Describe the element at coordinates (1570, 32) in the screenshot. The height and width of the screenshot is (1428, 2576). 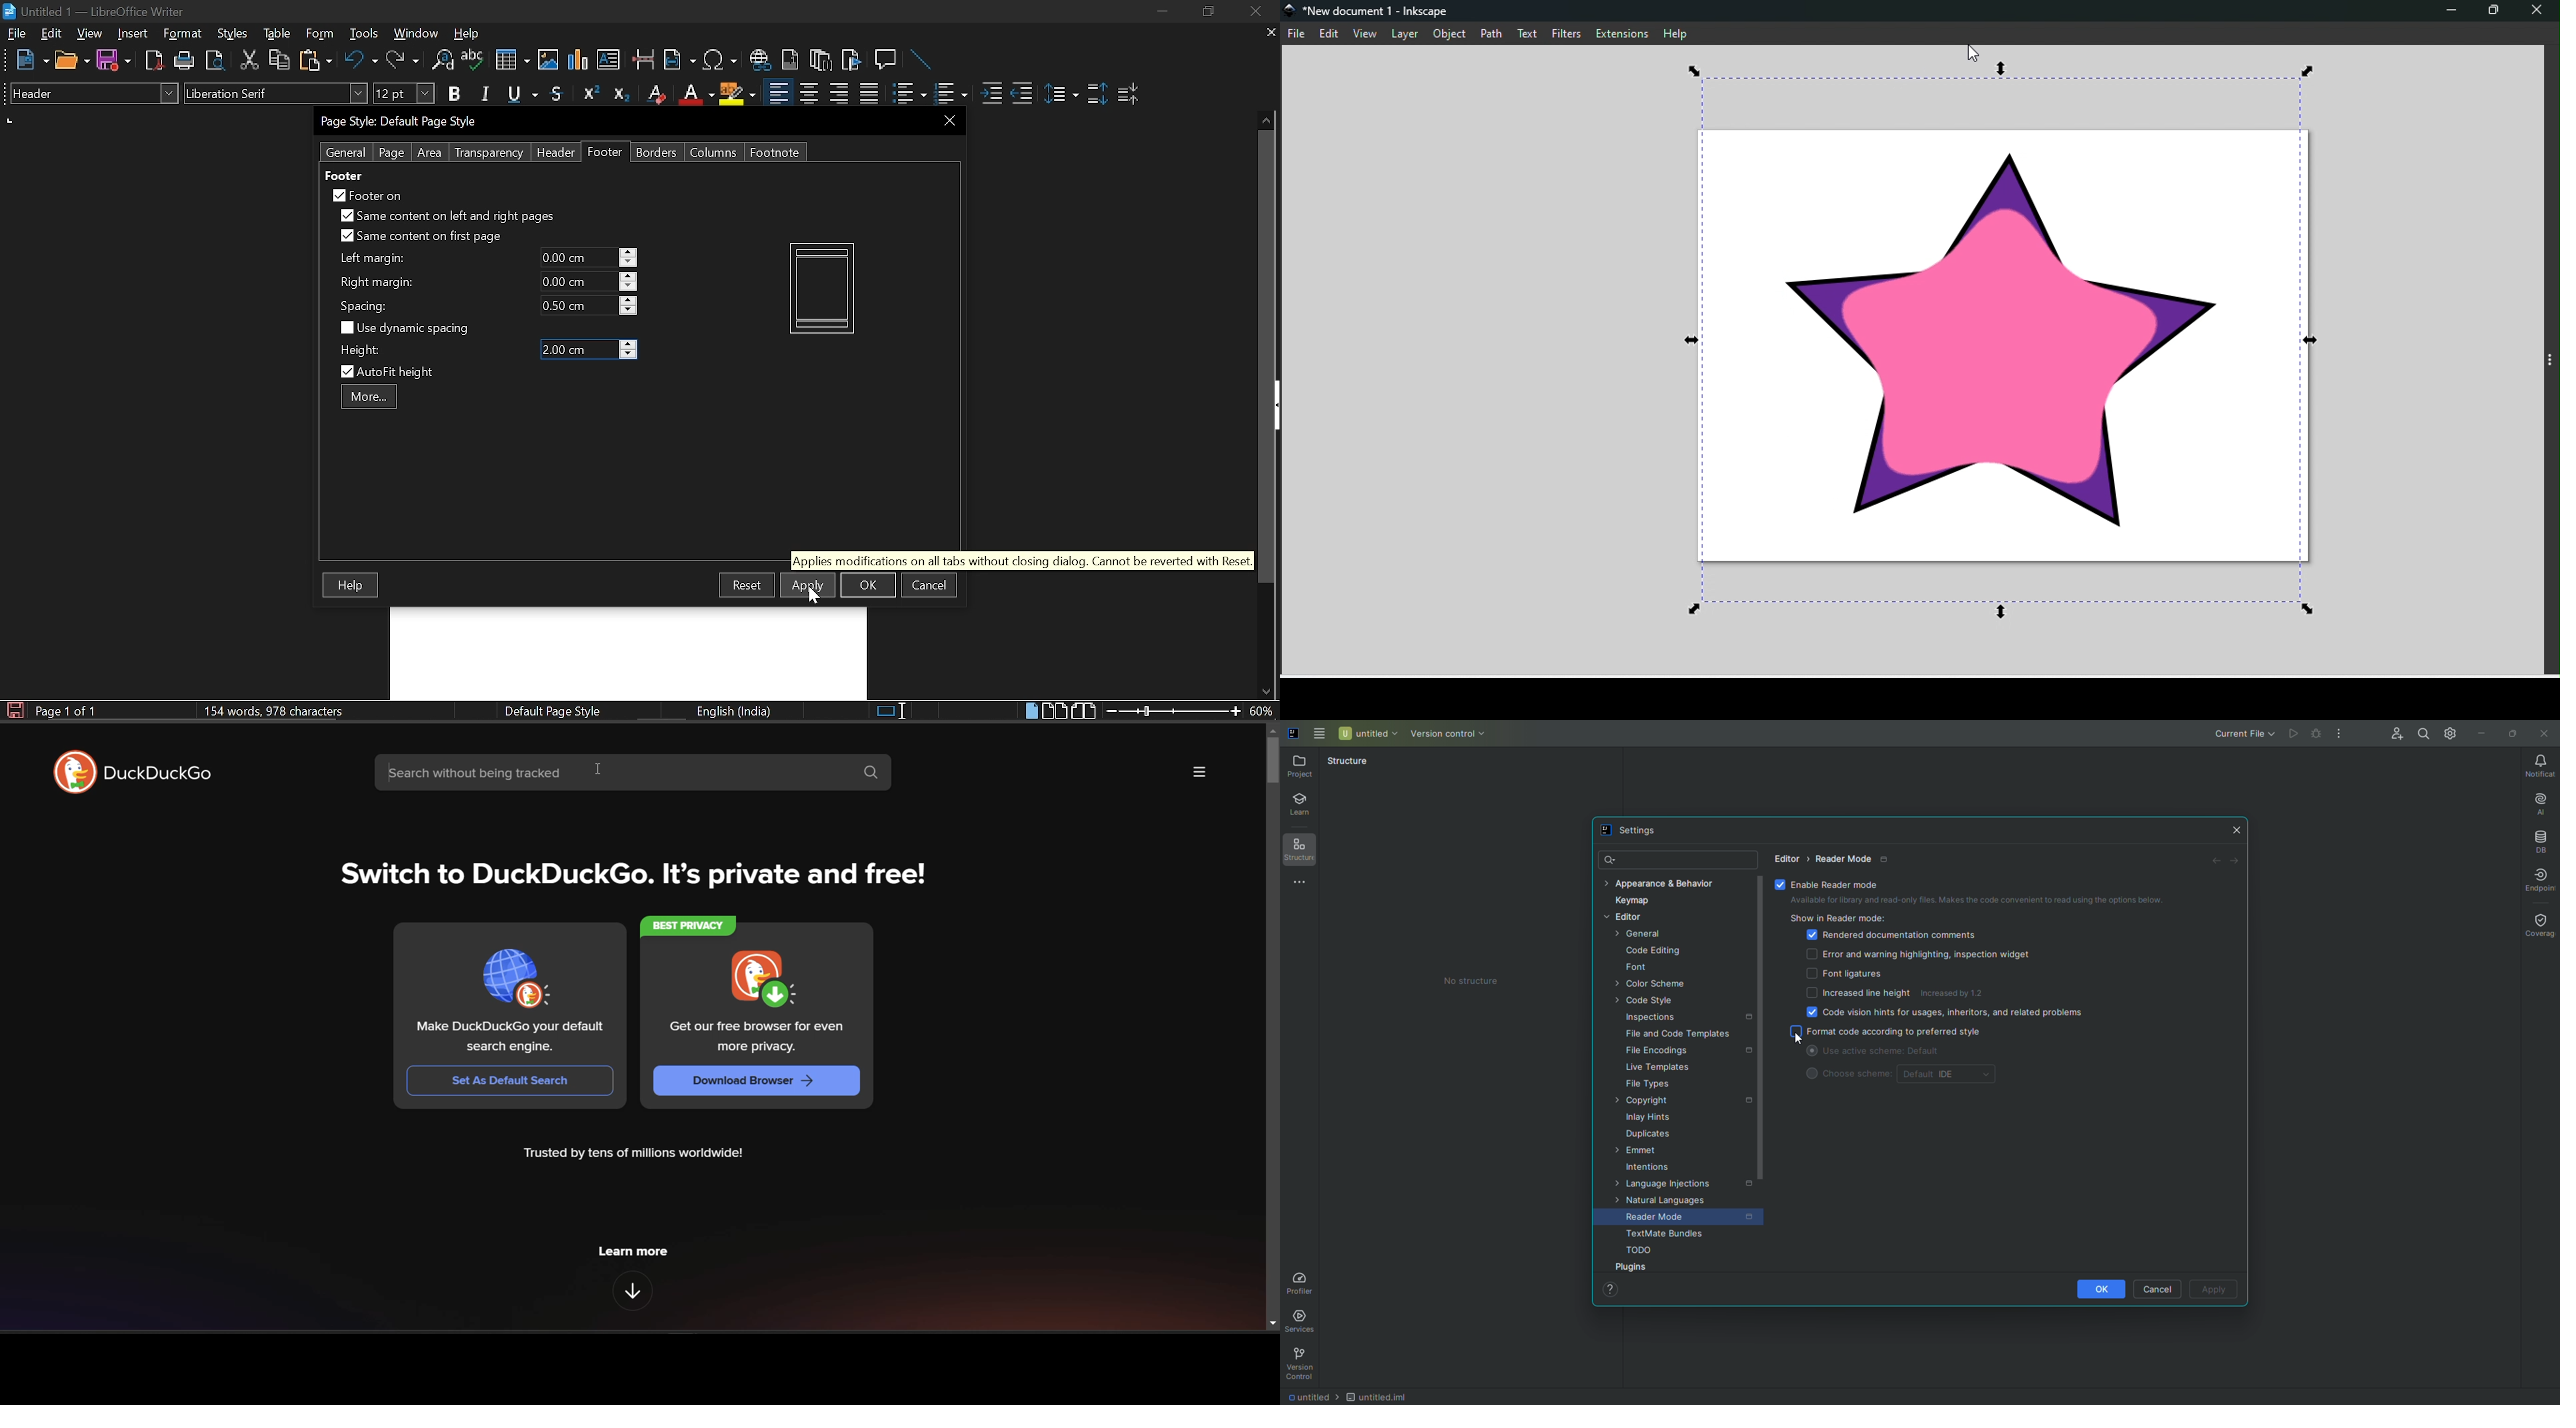
I see `Filters` at that location.